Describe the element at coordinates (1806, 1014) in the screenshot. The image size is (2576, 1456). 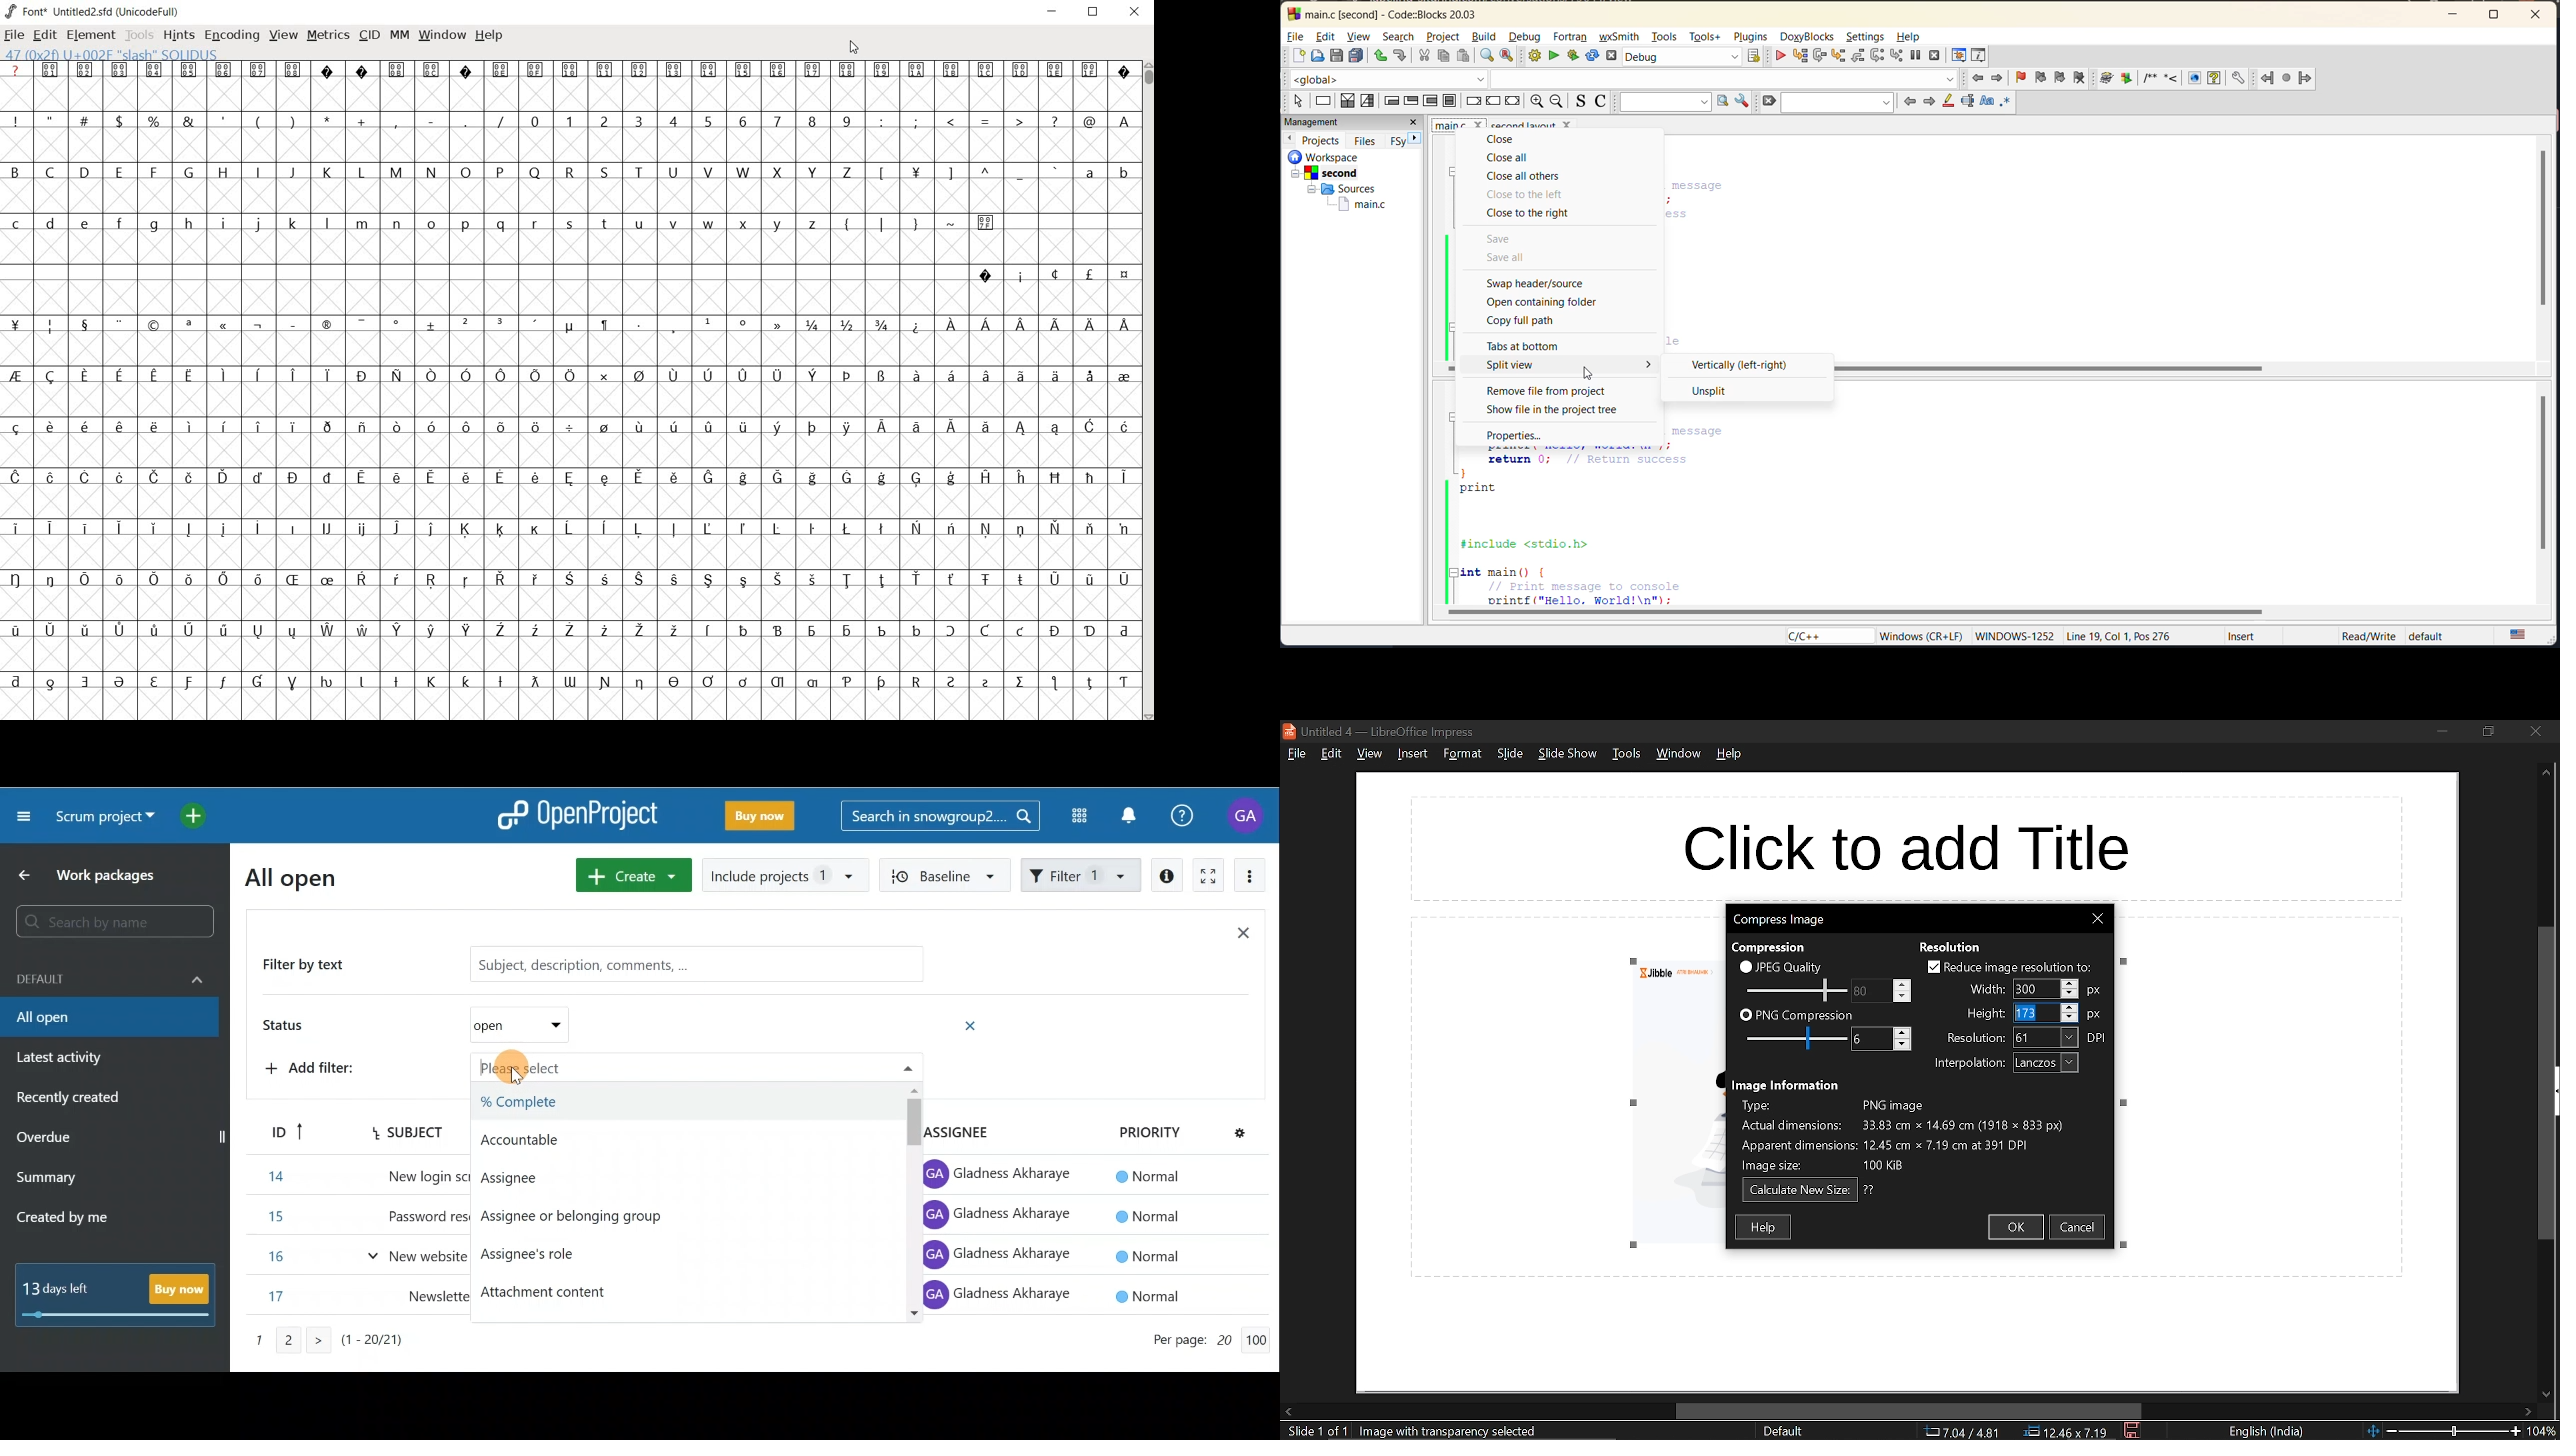
I see `PNG compression` at that location.